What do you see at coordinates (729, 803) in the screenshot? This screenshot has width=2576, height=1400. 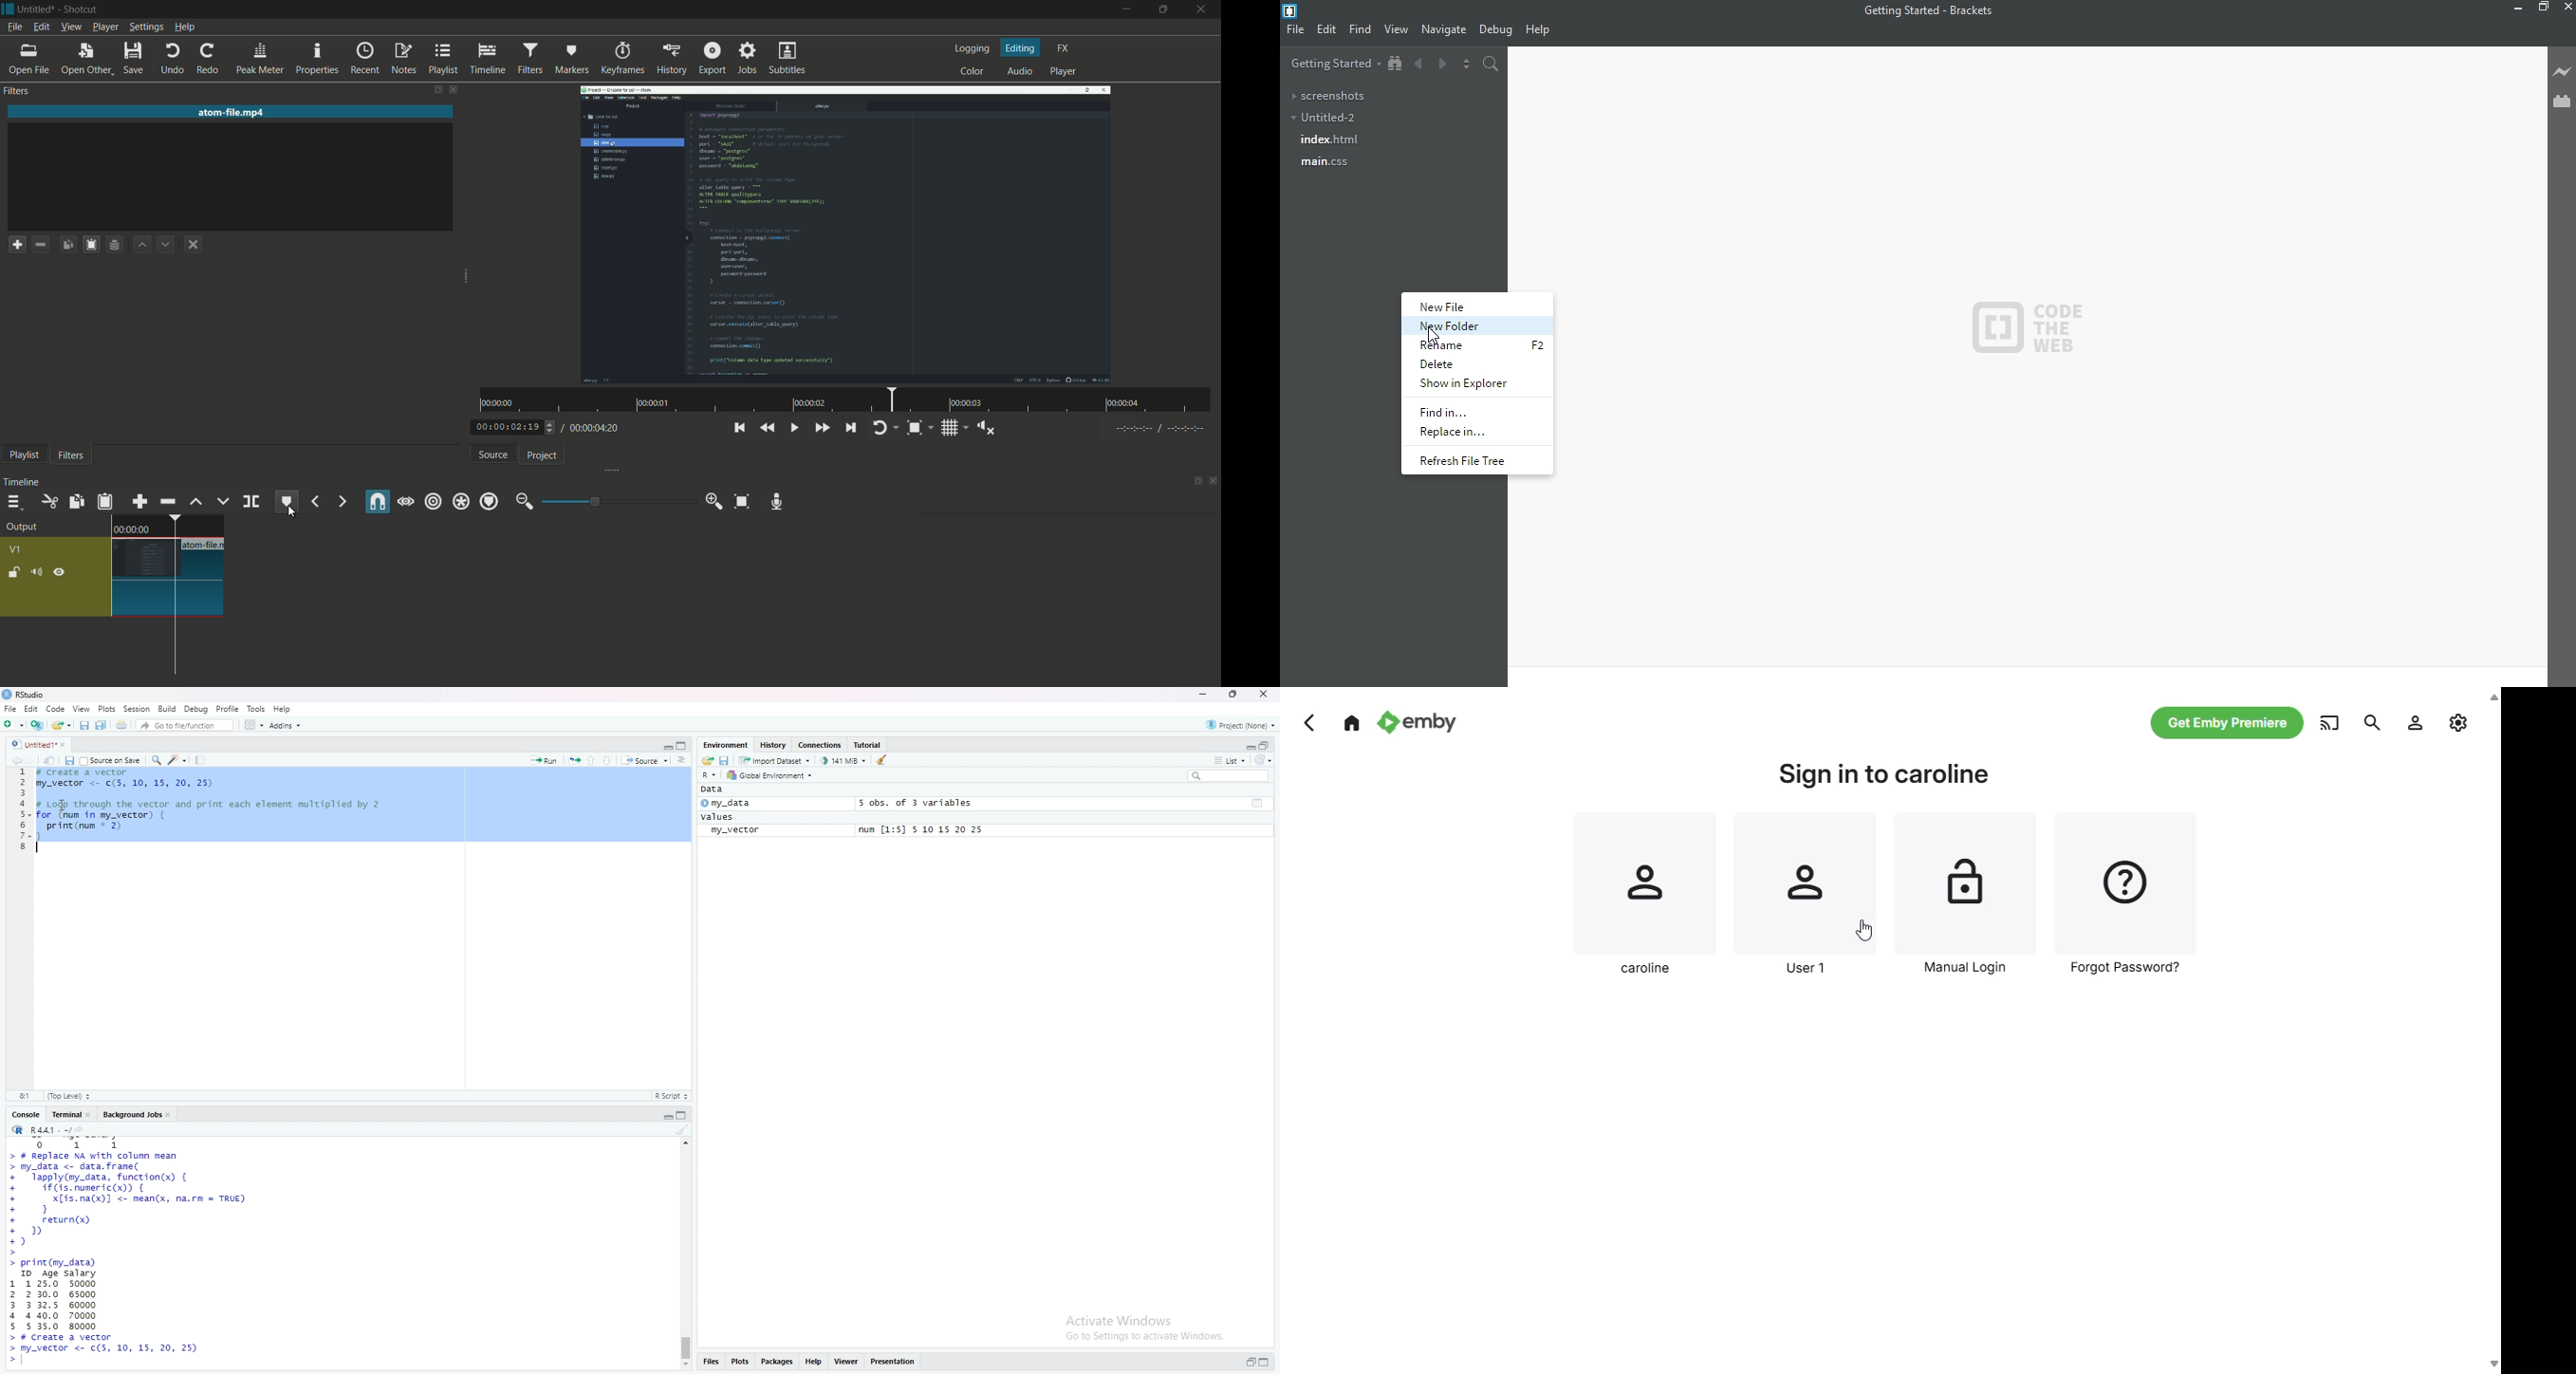 I see `my_data` at bounding box center [729, 803].